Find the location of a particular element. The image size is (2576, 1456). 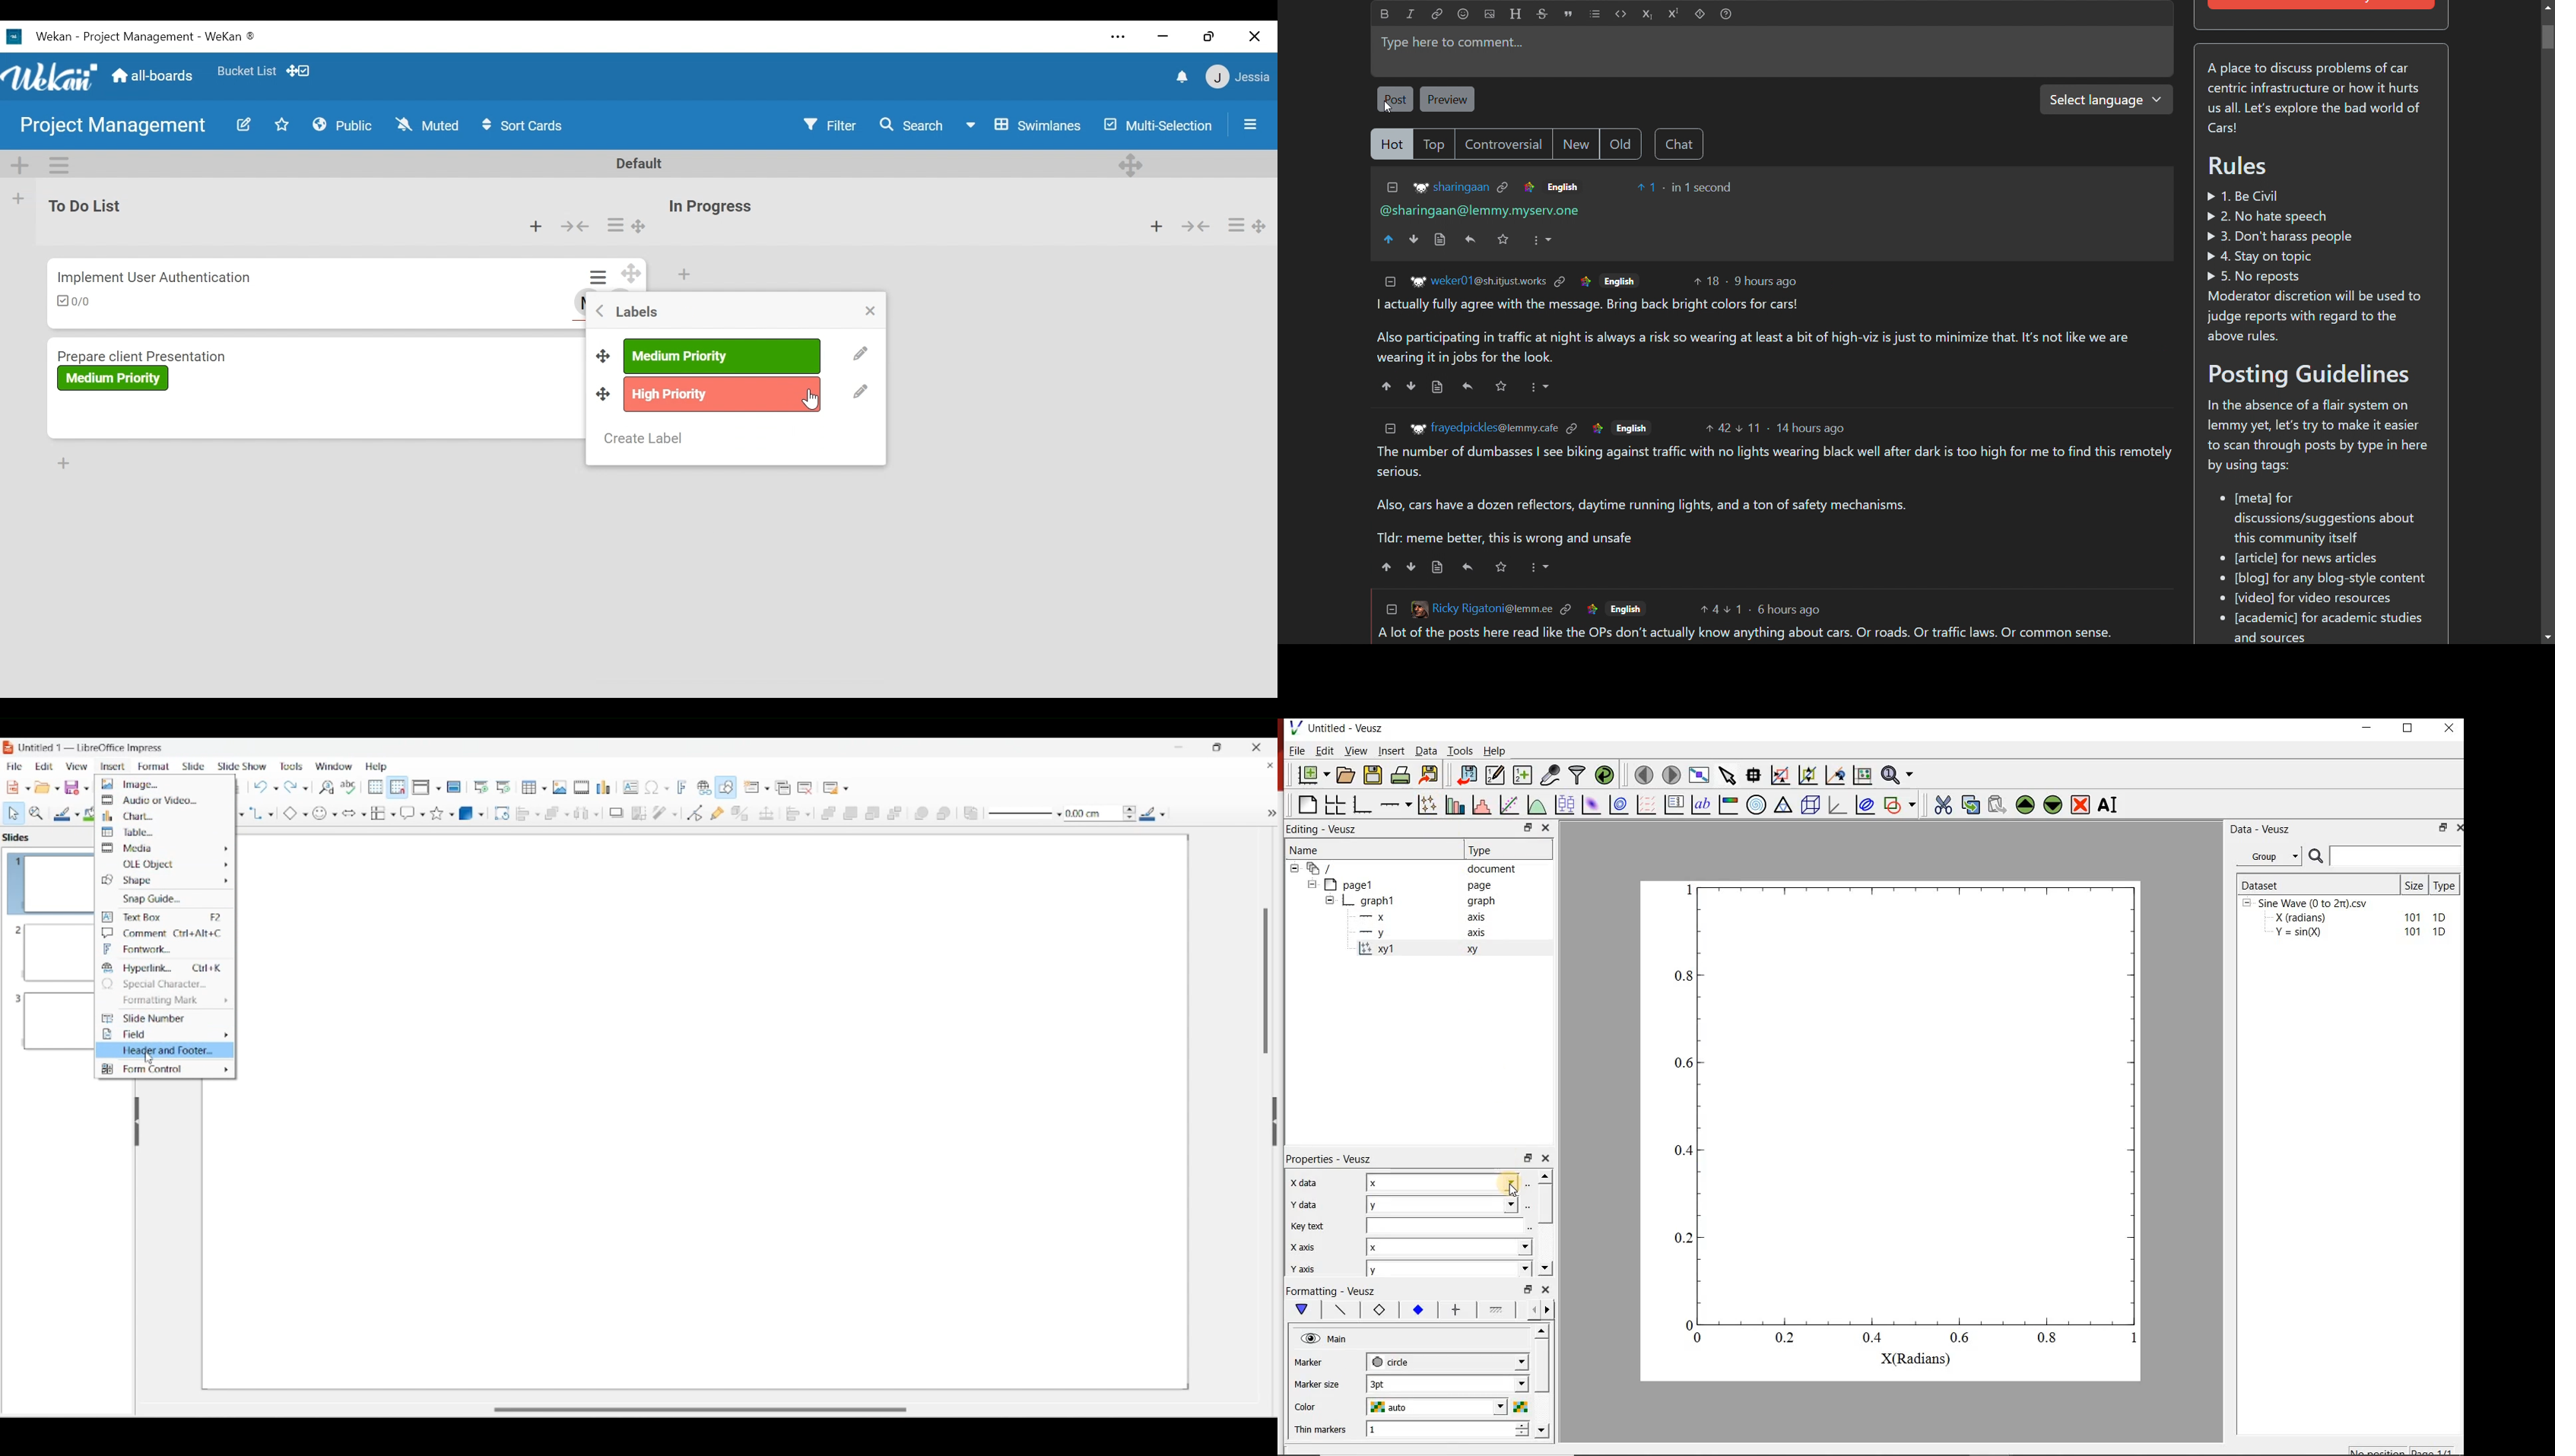

Basic shape options is located at coordinates (295, 814).